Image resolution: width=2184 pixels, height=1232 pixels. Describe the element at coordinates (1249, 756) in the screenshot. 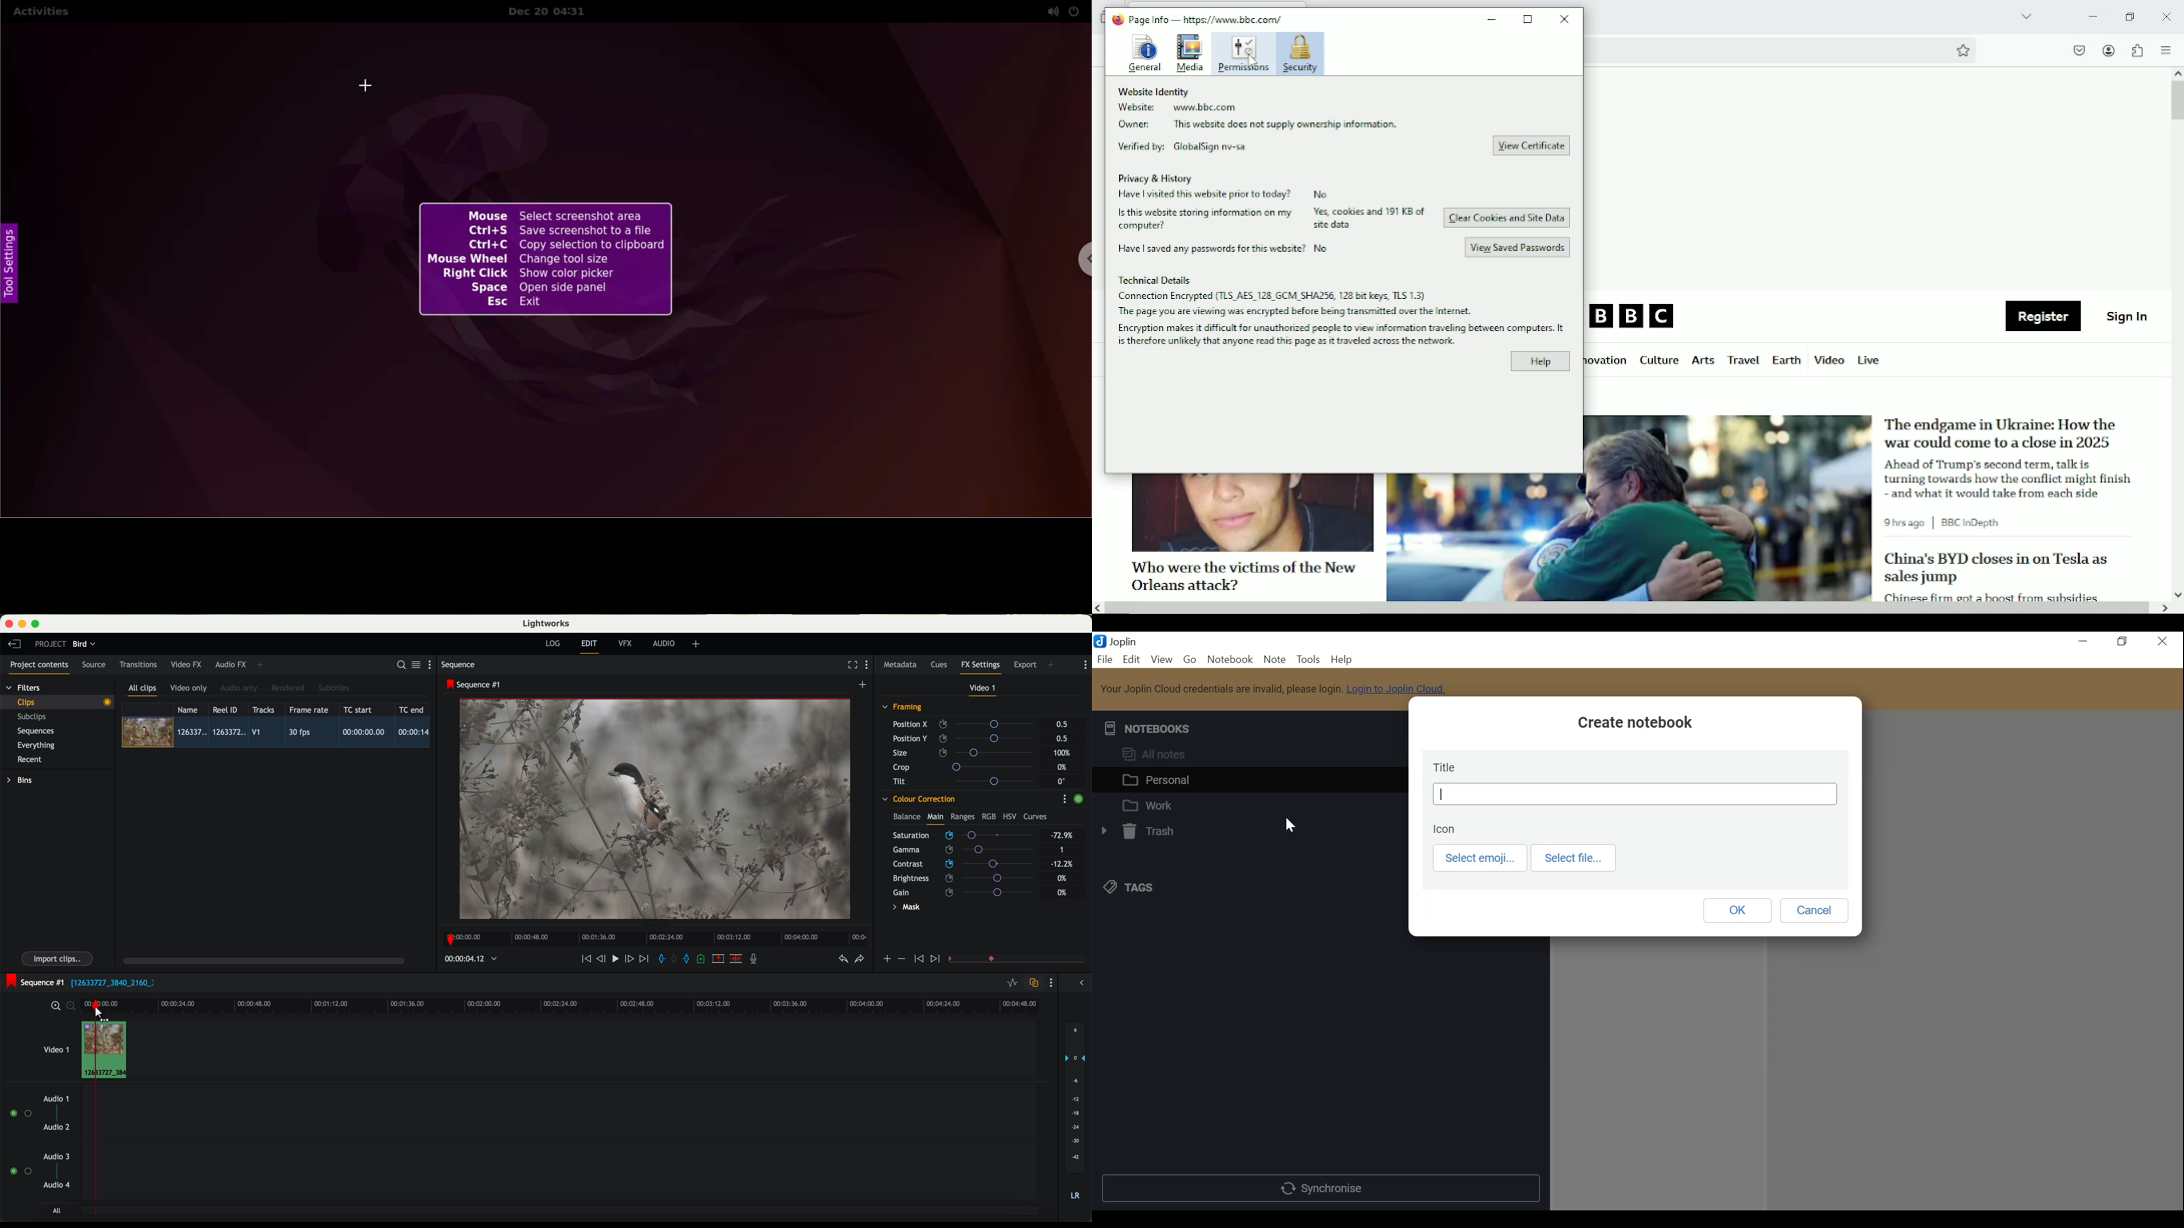

I see `All Notes` at that location.